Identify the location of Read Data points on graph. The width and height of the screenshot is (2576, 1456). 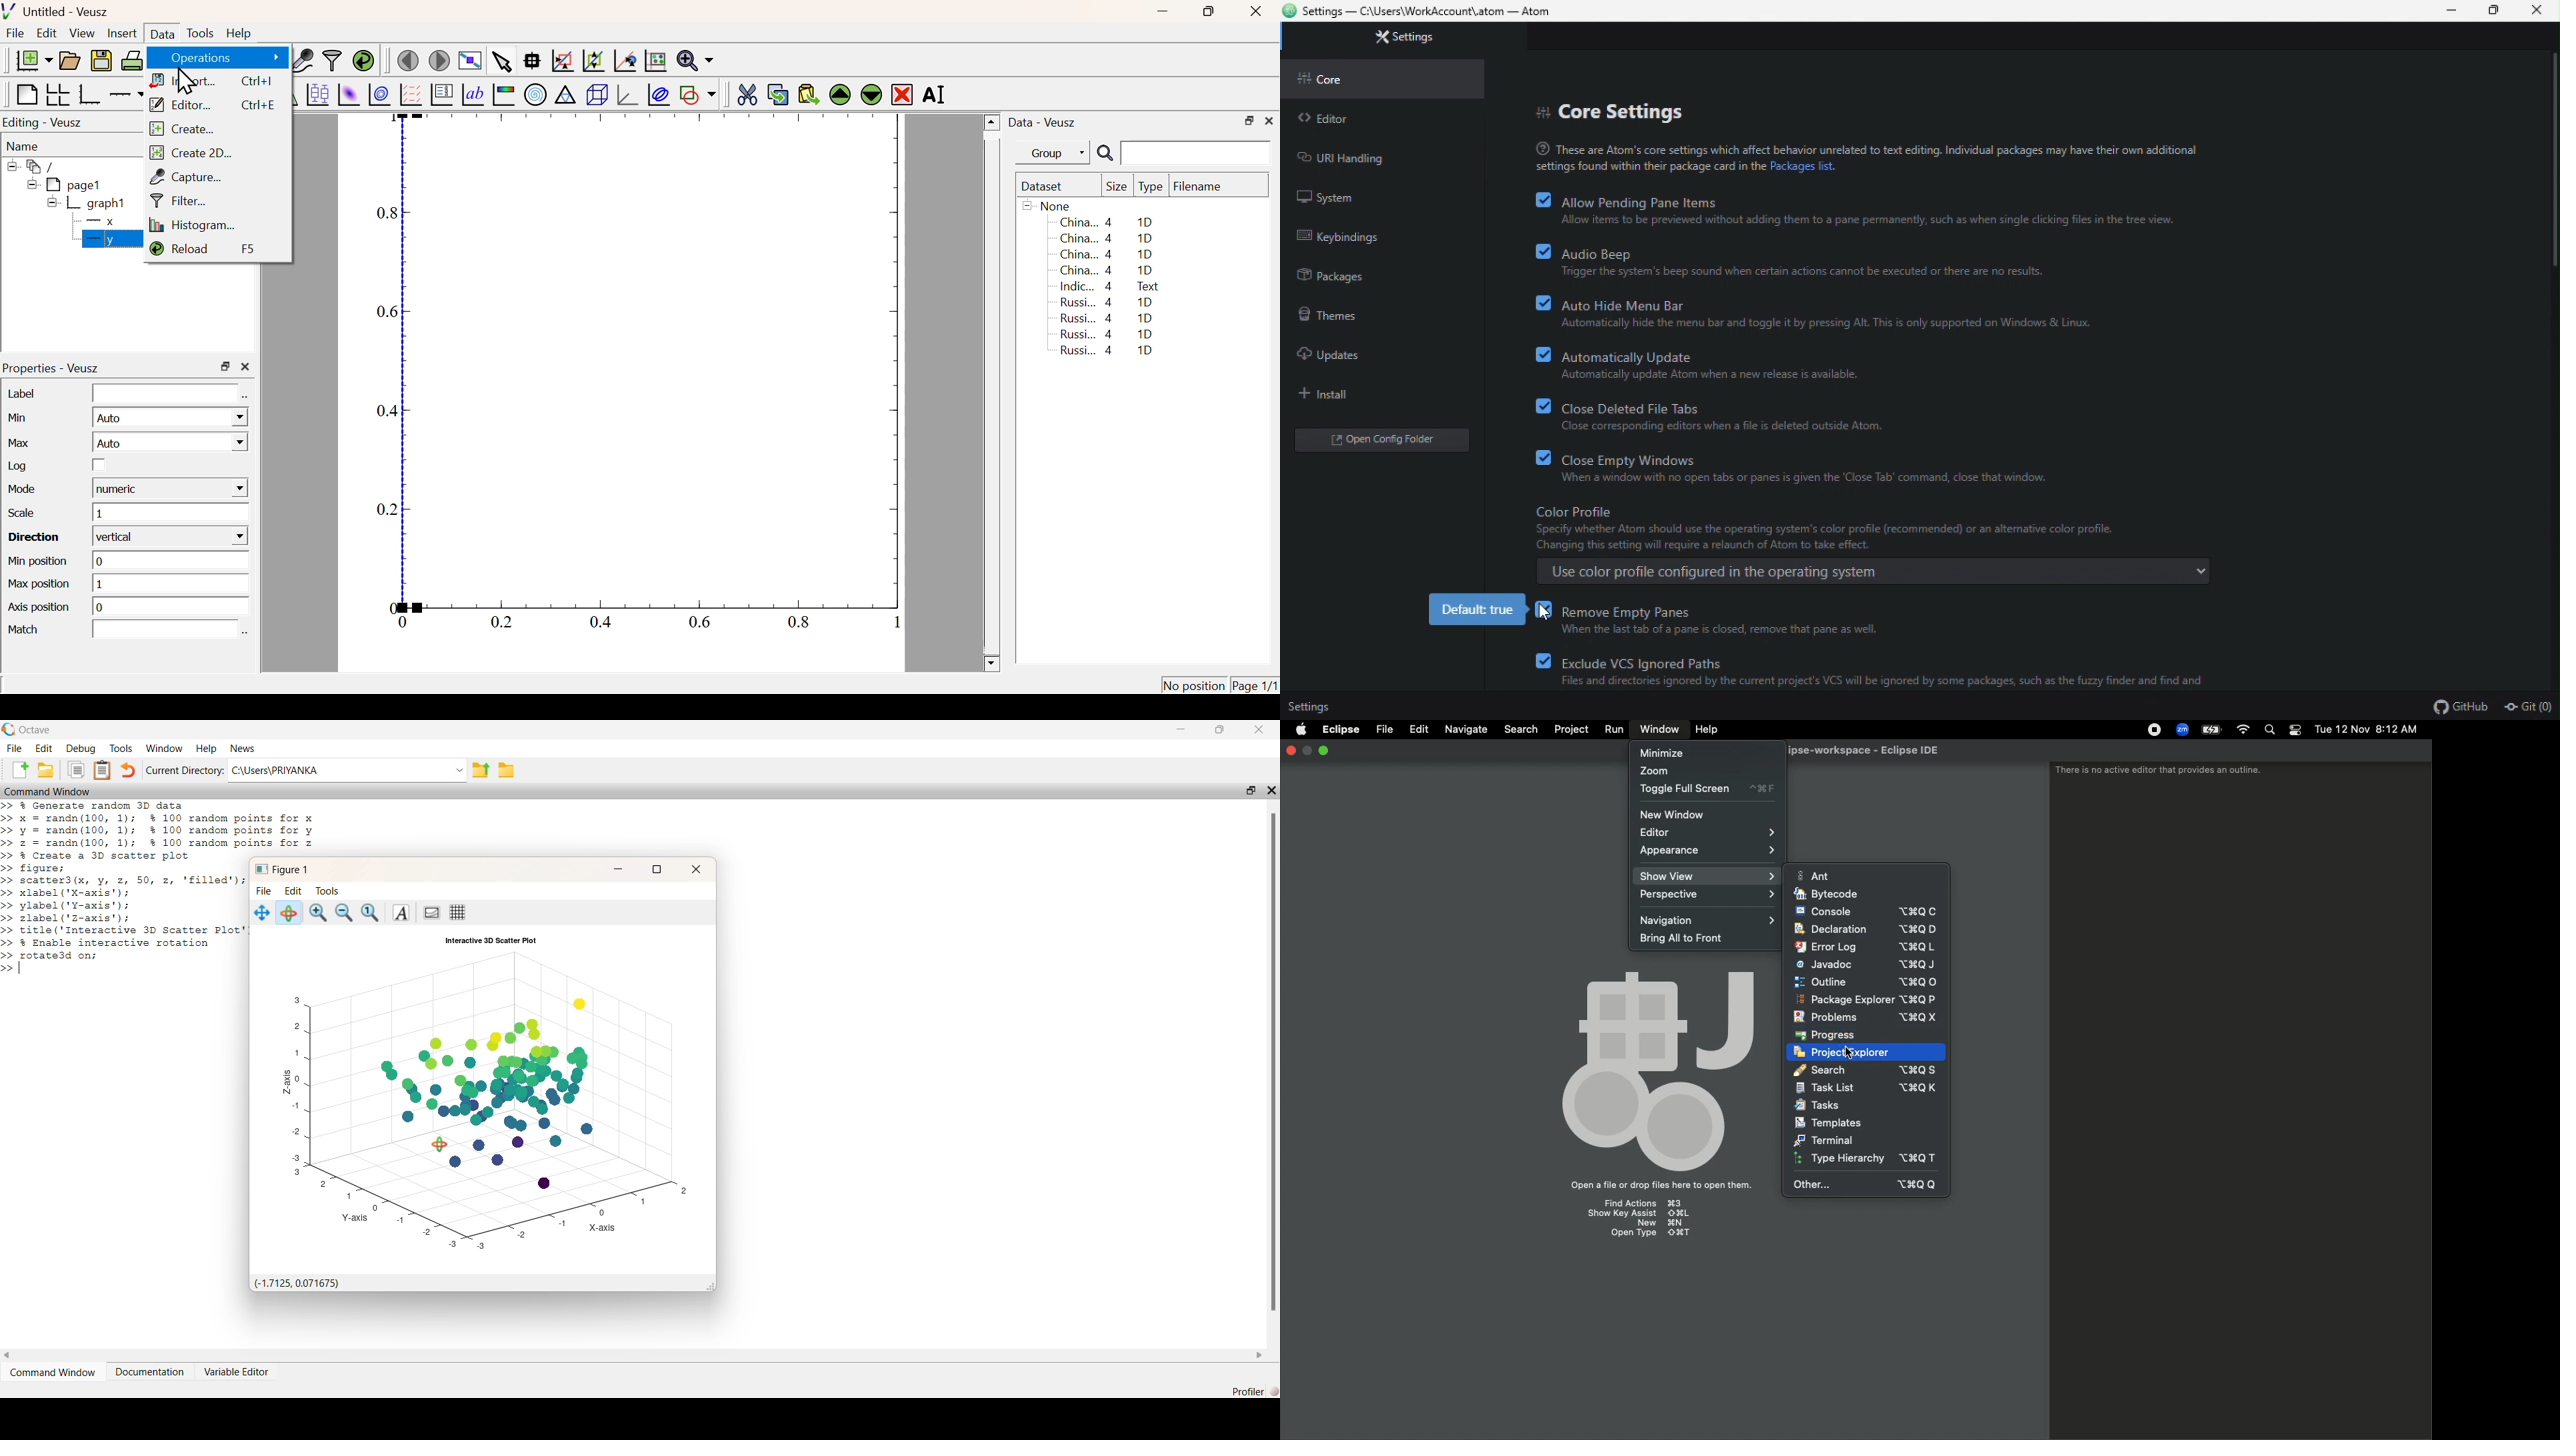
(532, 60).